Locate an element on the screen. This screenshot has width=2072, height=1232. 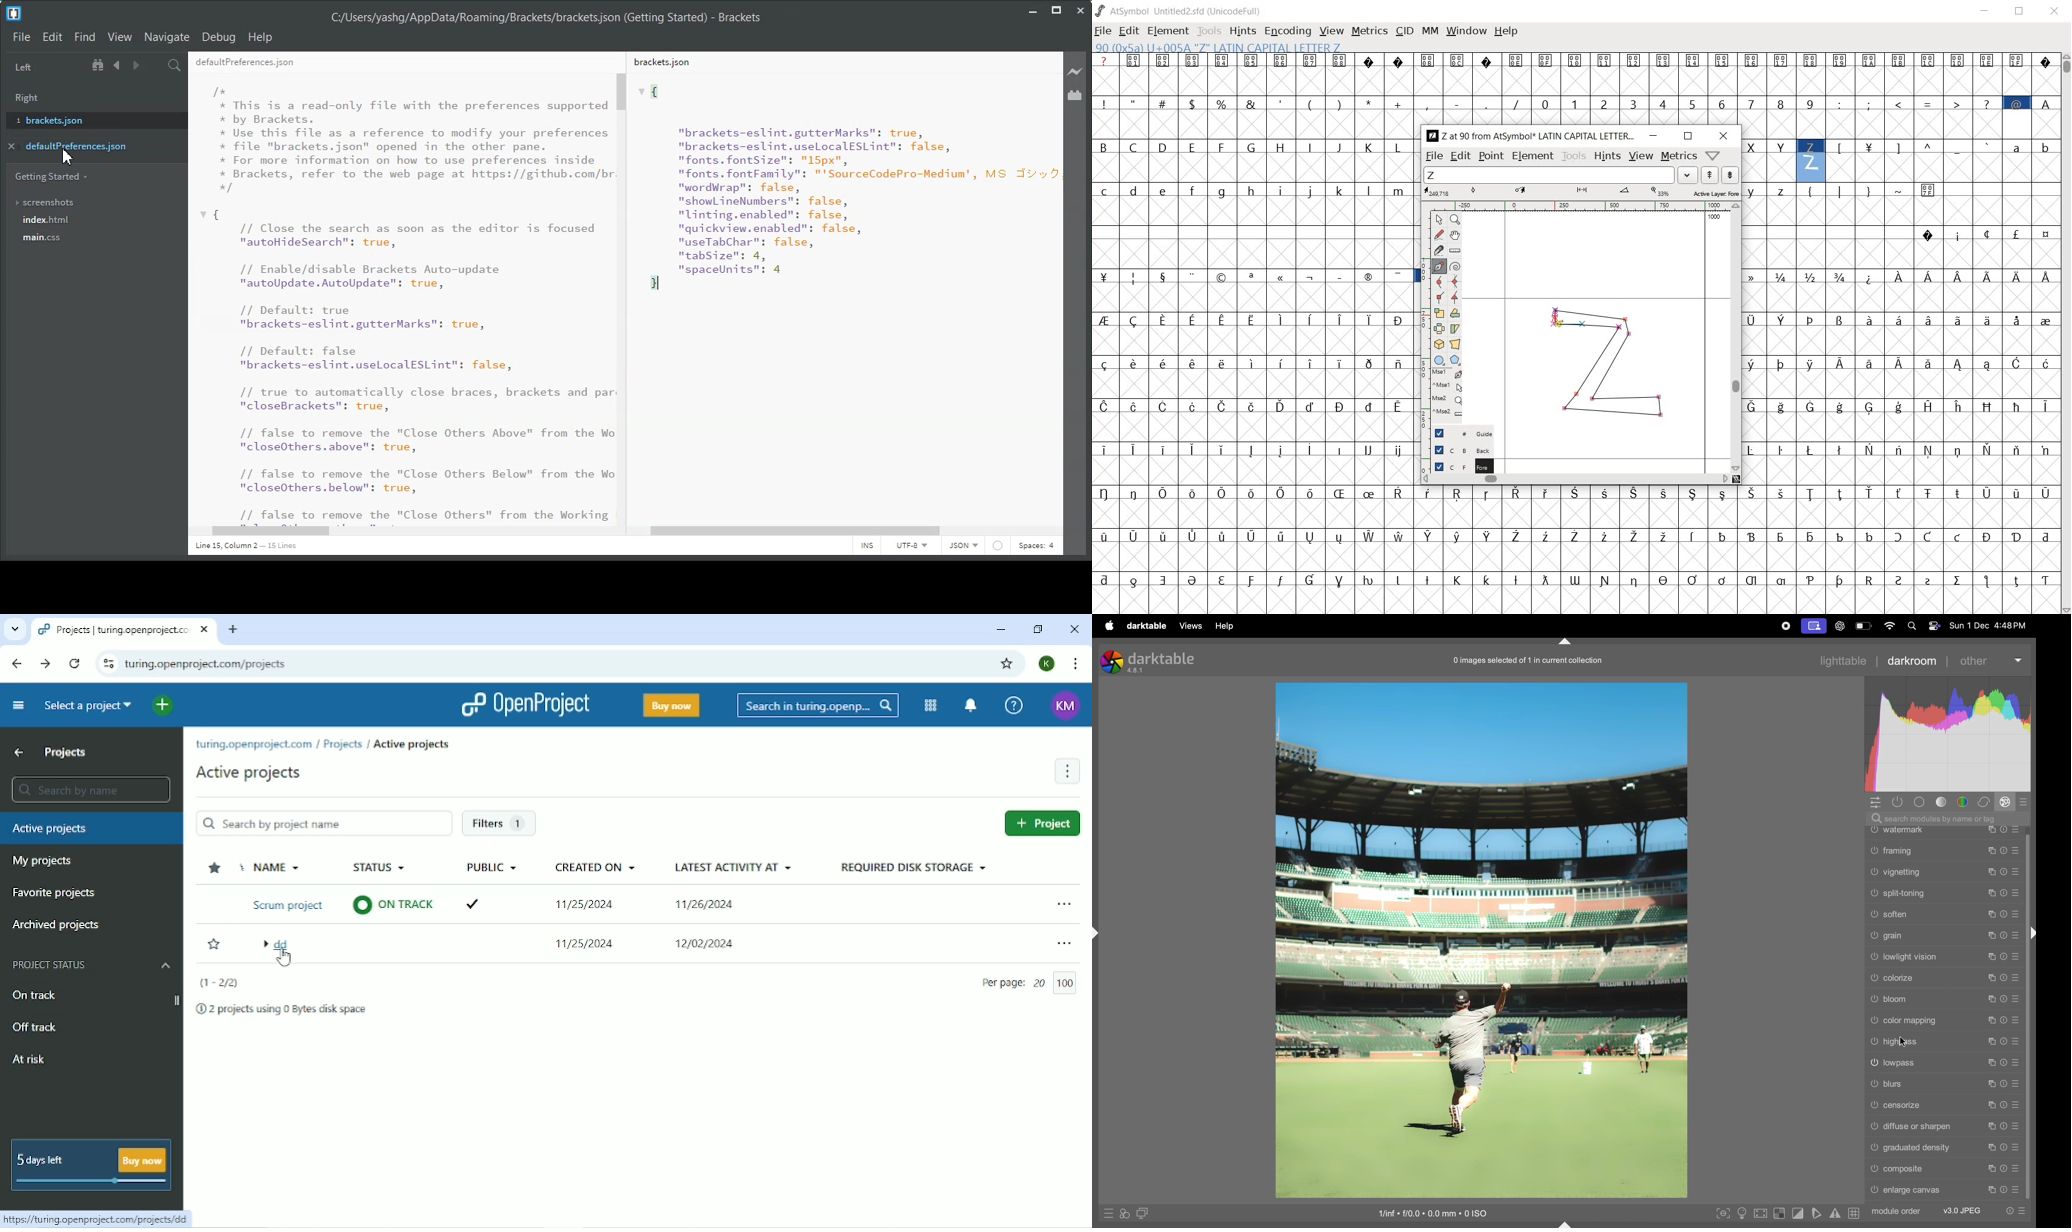
light vision is located at coordinates (1945, 957).